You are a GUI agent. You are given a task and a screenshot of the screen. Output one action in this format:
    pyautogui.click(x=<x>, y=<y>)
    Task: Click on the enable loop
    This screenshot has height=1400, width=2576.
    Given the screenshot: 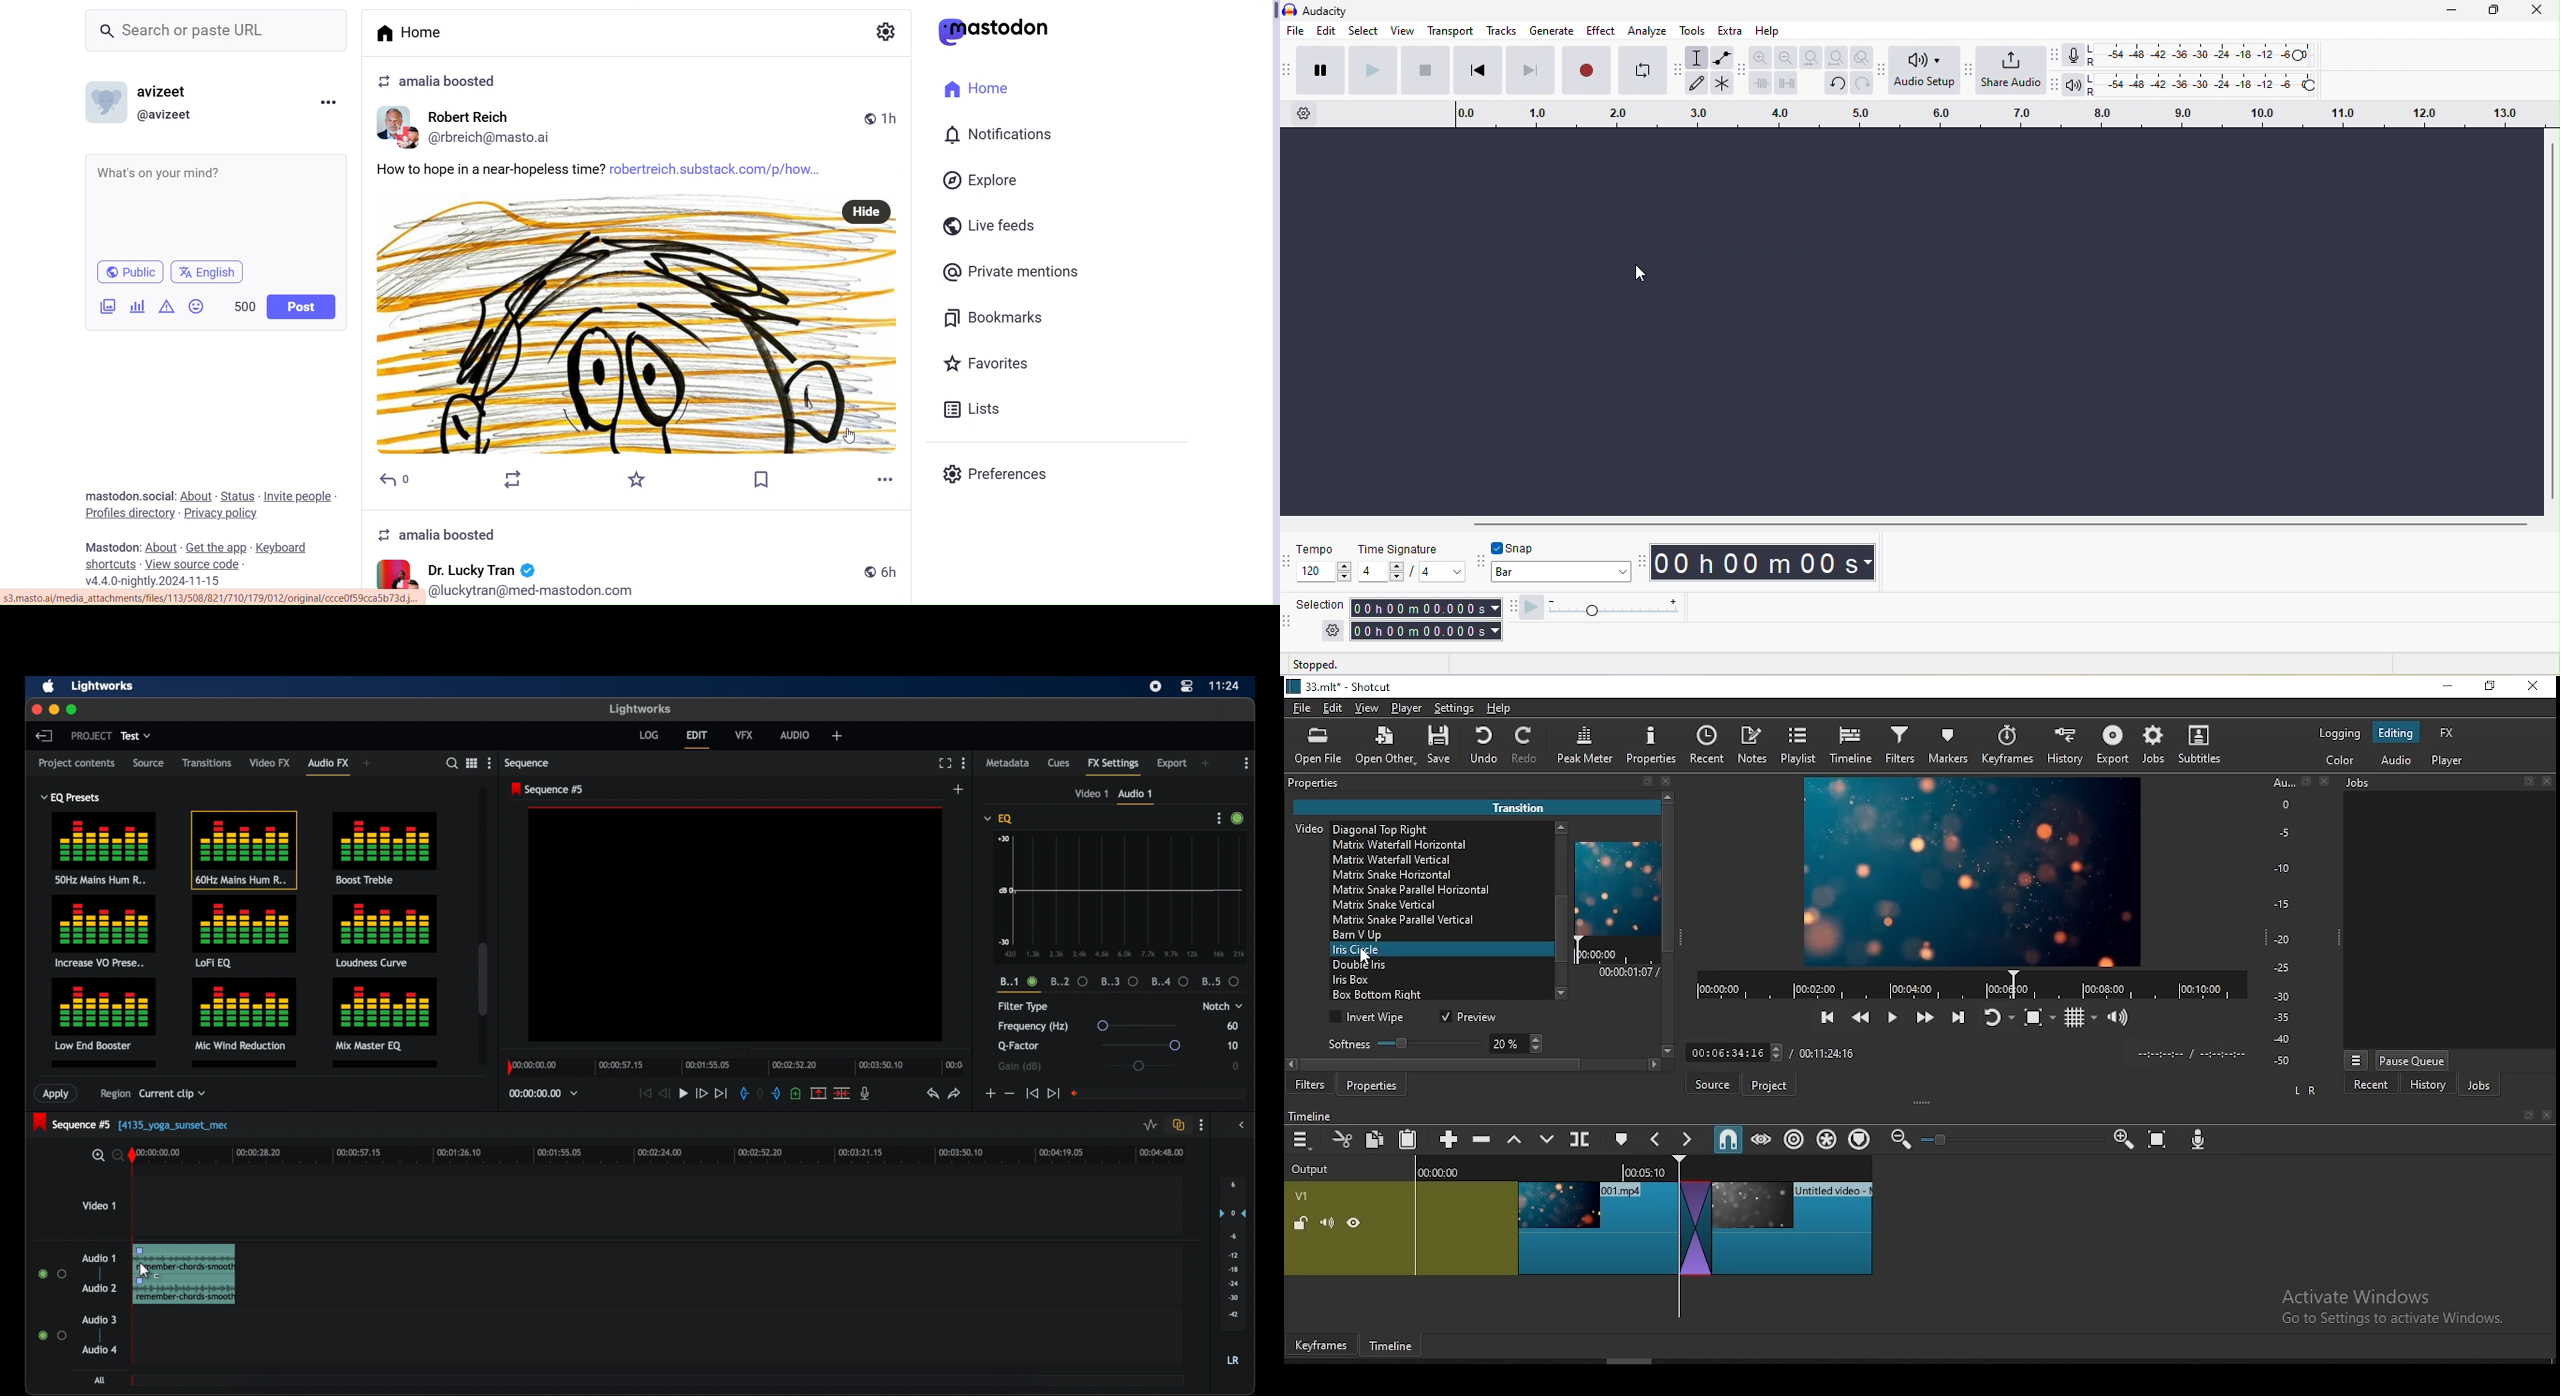 What is the action you would take?
    pyautogui.click(x=1643, y=71)
    